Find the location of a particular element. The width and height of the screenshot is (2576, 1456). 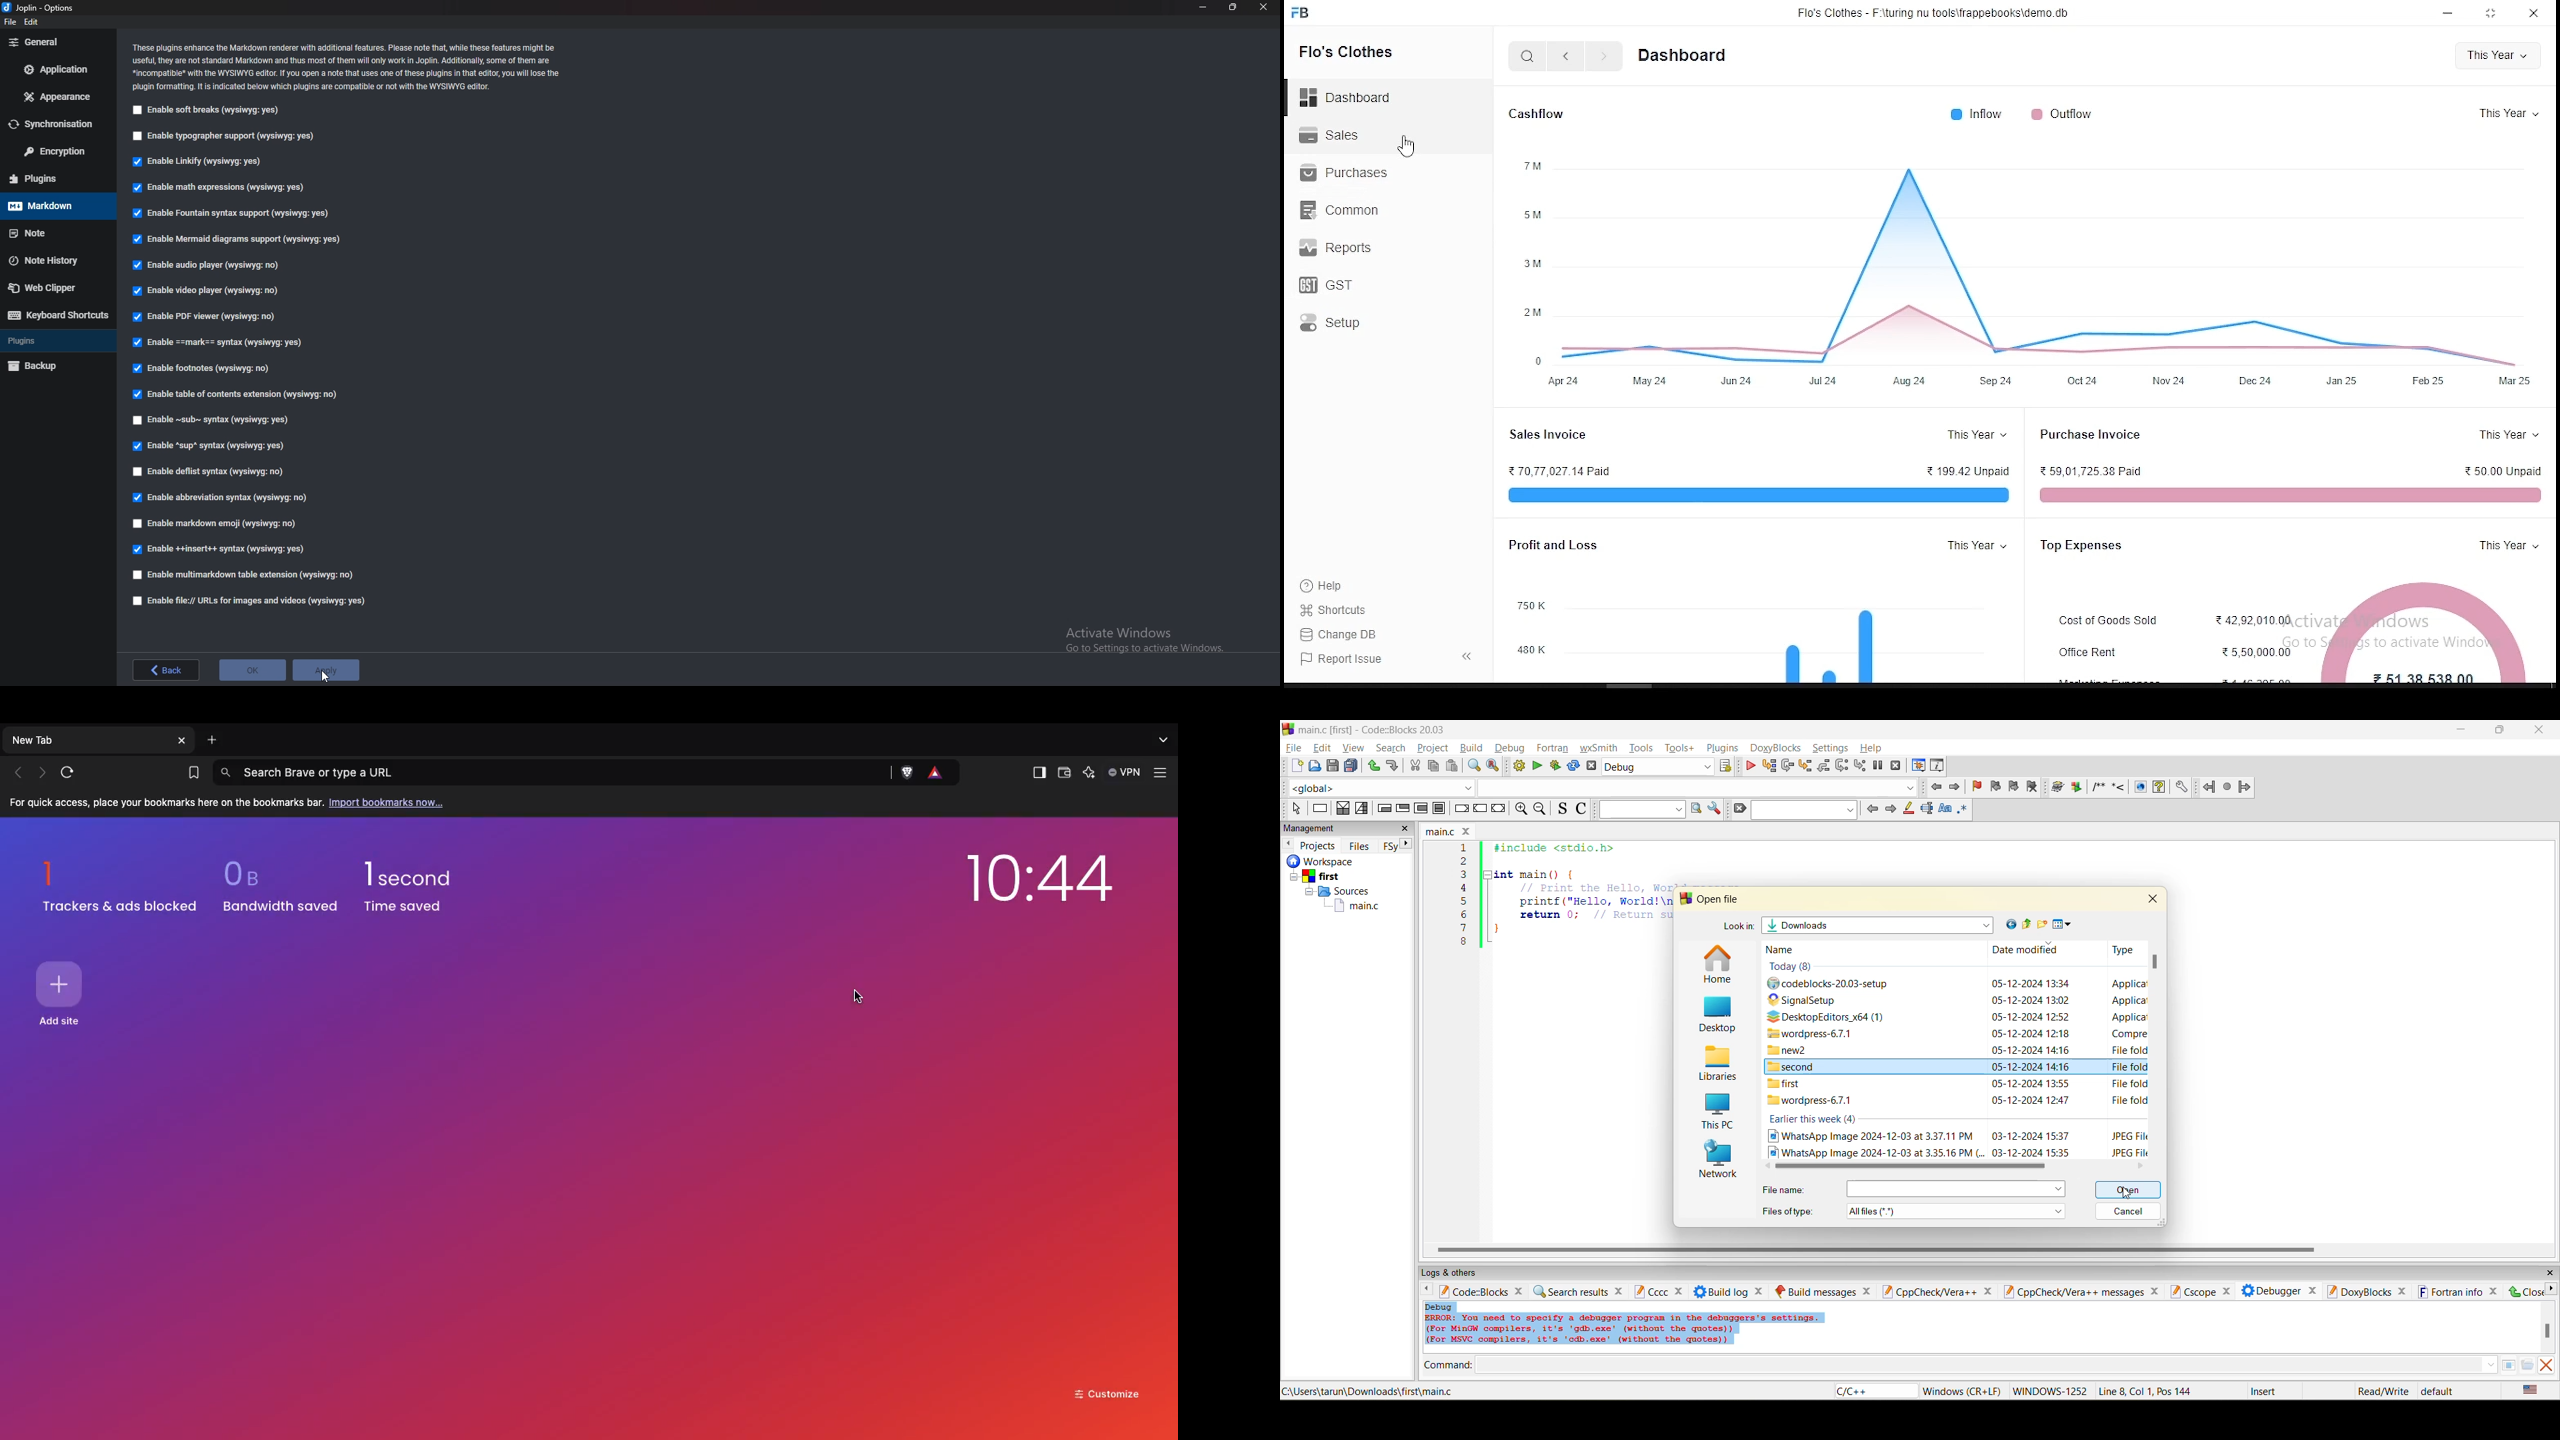

step out is located at coordinates (1823, 765).